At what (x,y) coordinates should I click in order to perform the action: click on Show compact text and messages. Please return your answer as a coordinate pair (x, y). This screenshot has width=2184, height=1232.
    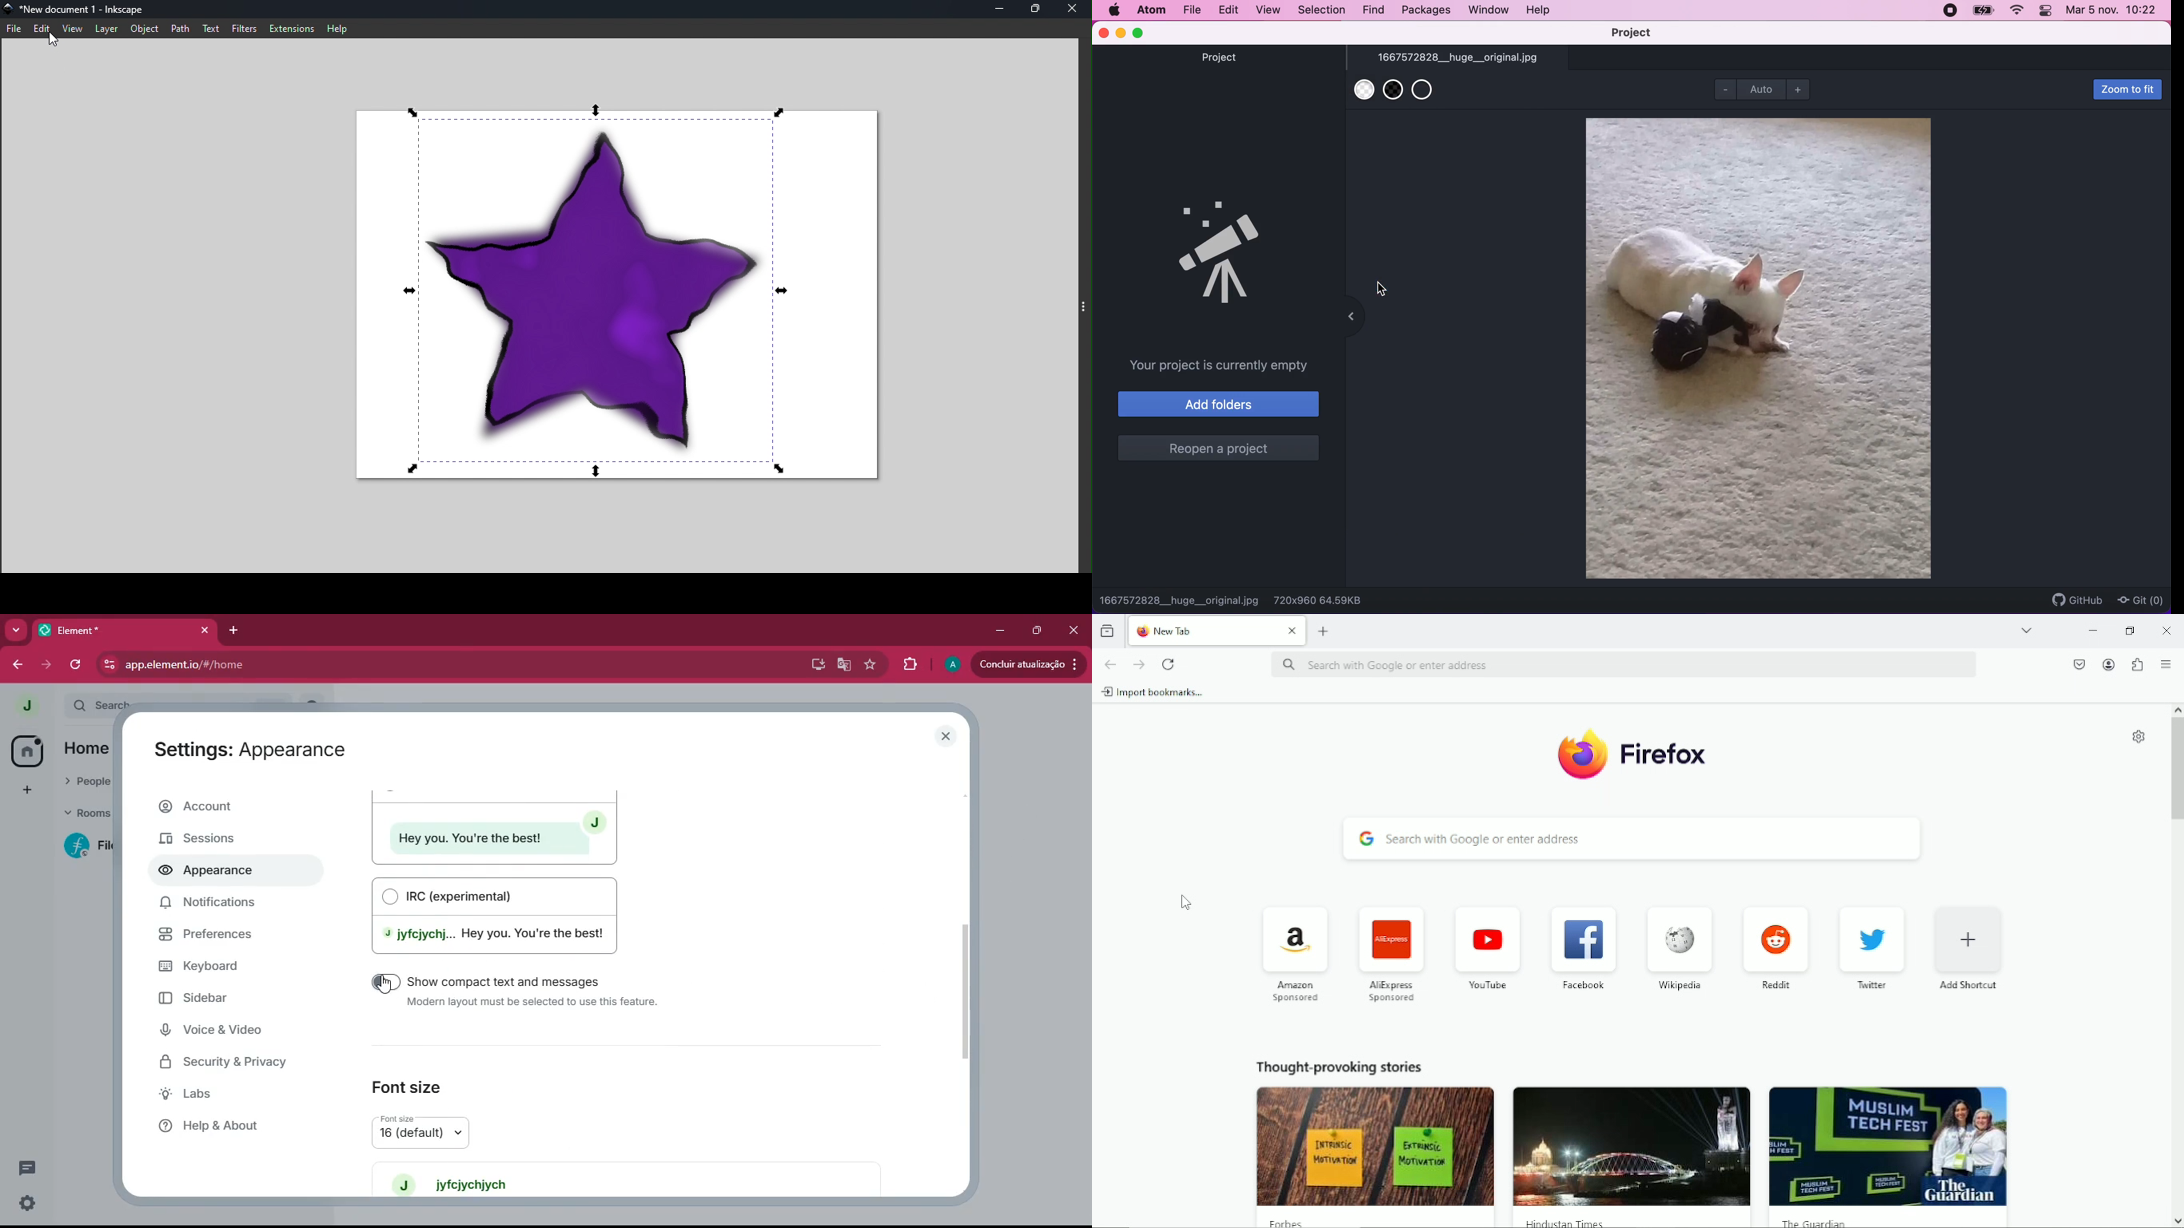
    Looking at the image, I should click on (512, 982).